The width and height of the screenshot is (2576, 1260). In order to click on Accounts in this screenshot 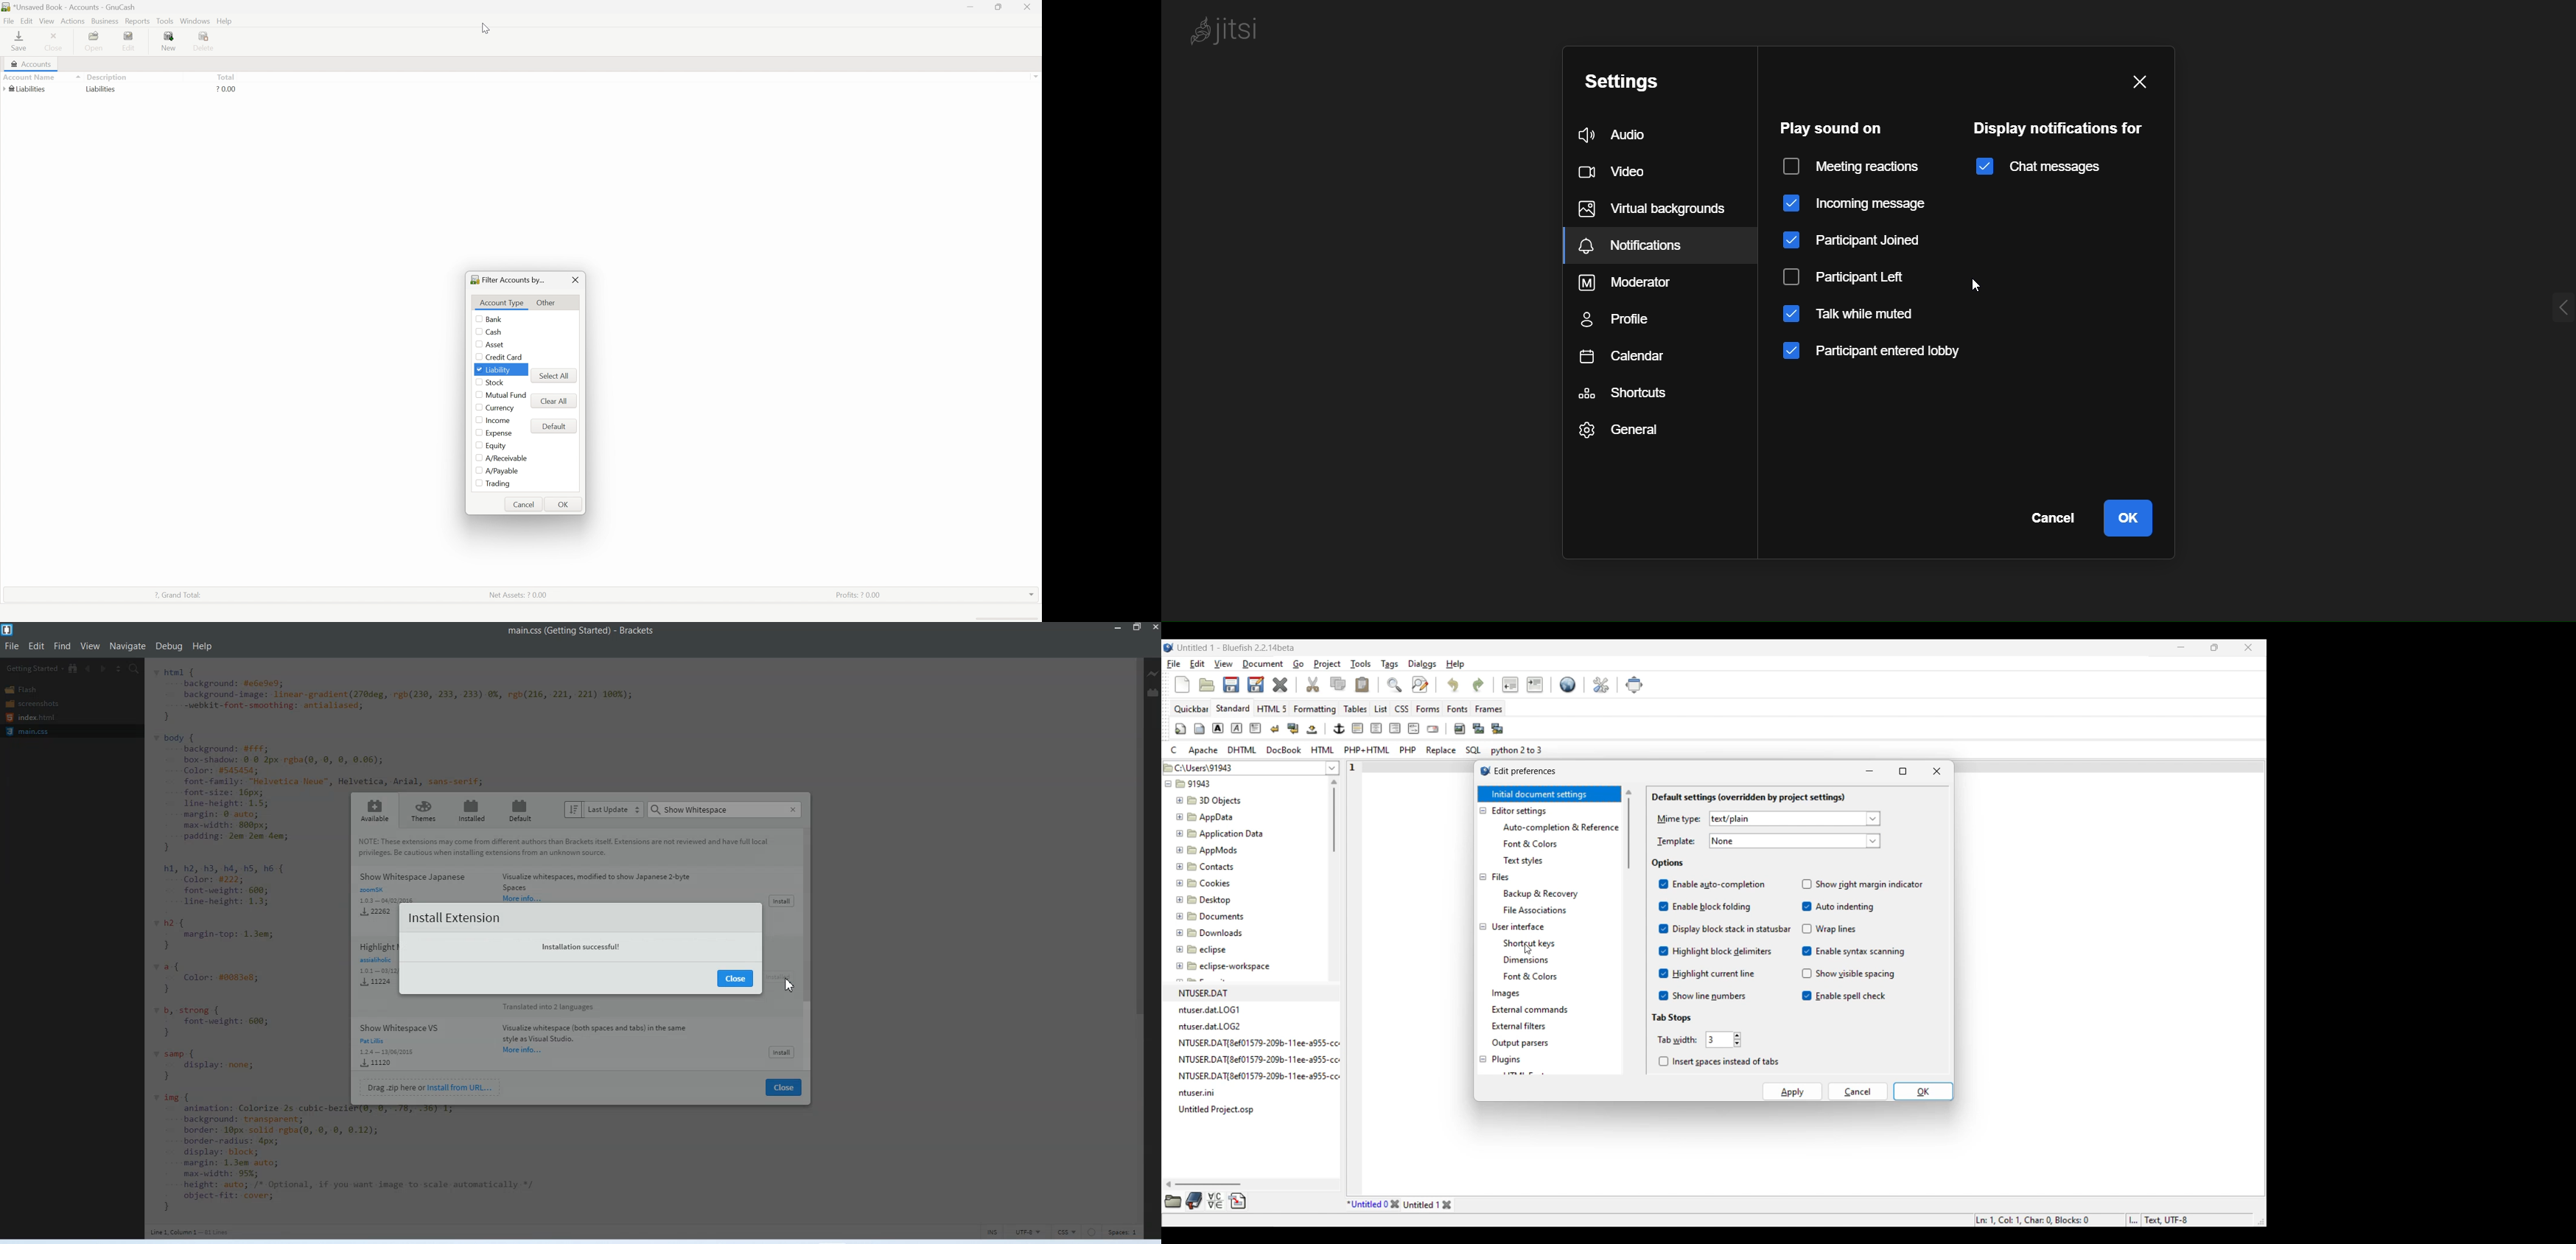, I will do `click(31, 64)`.